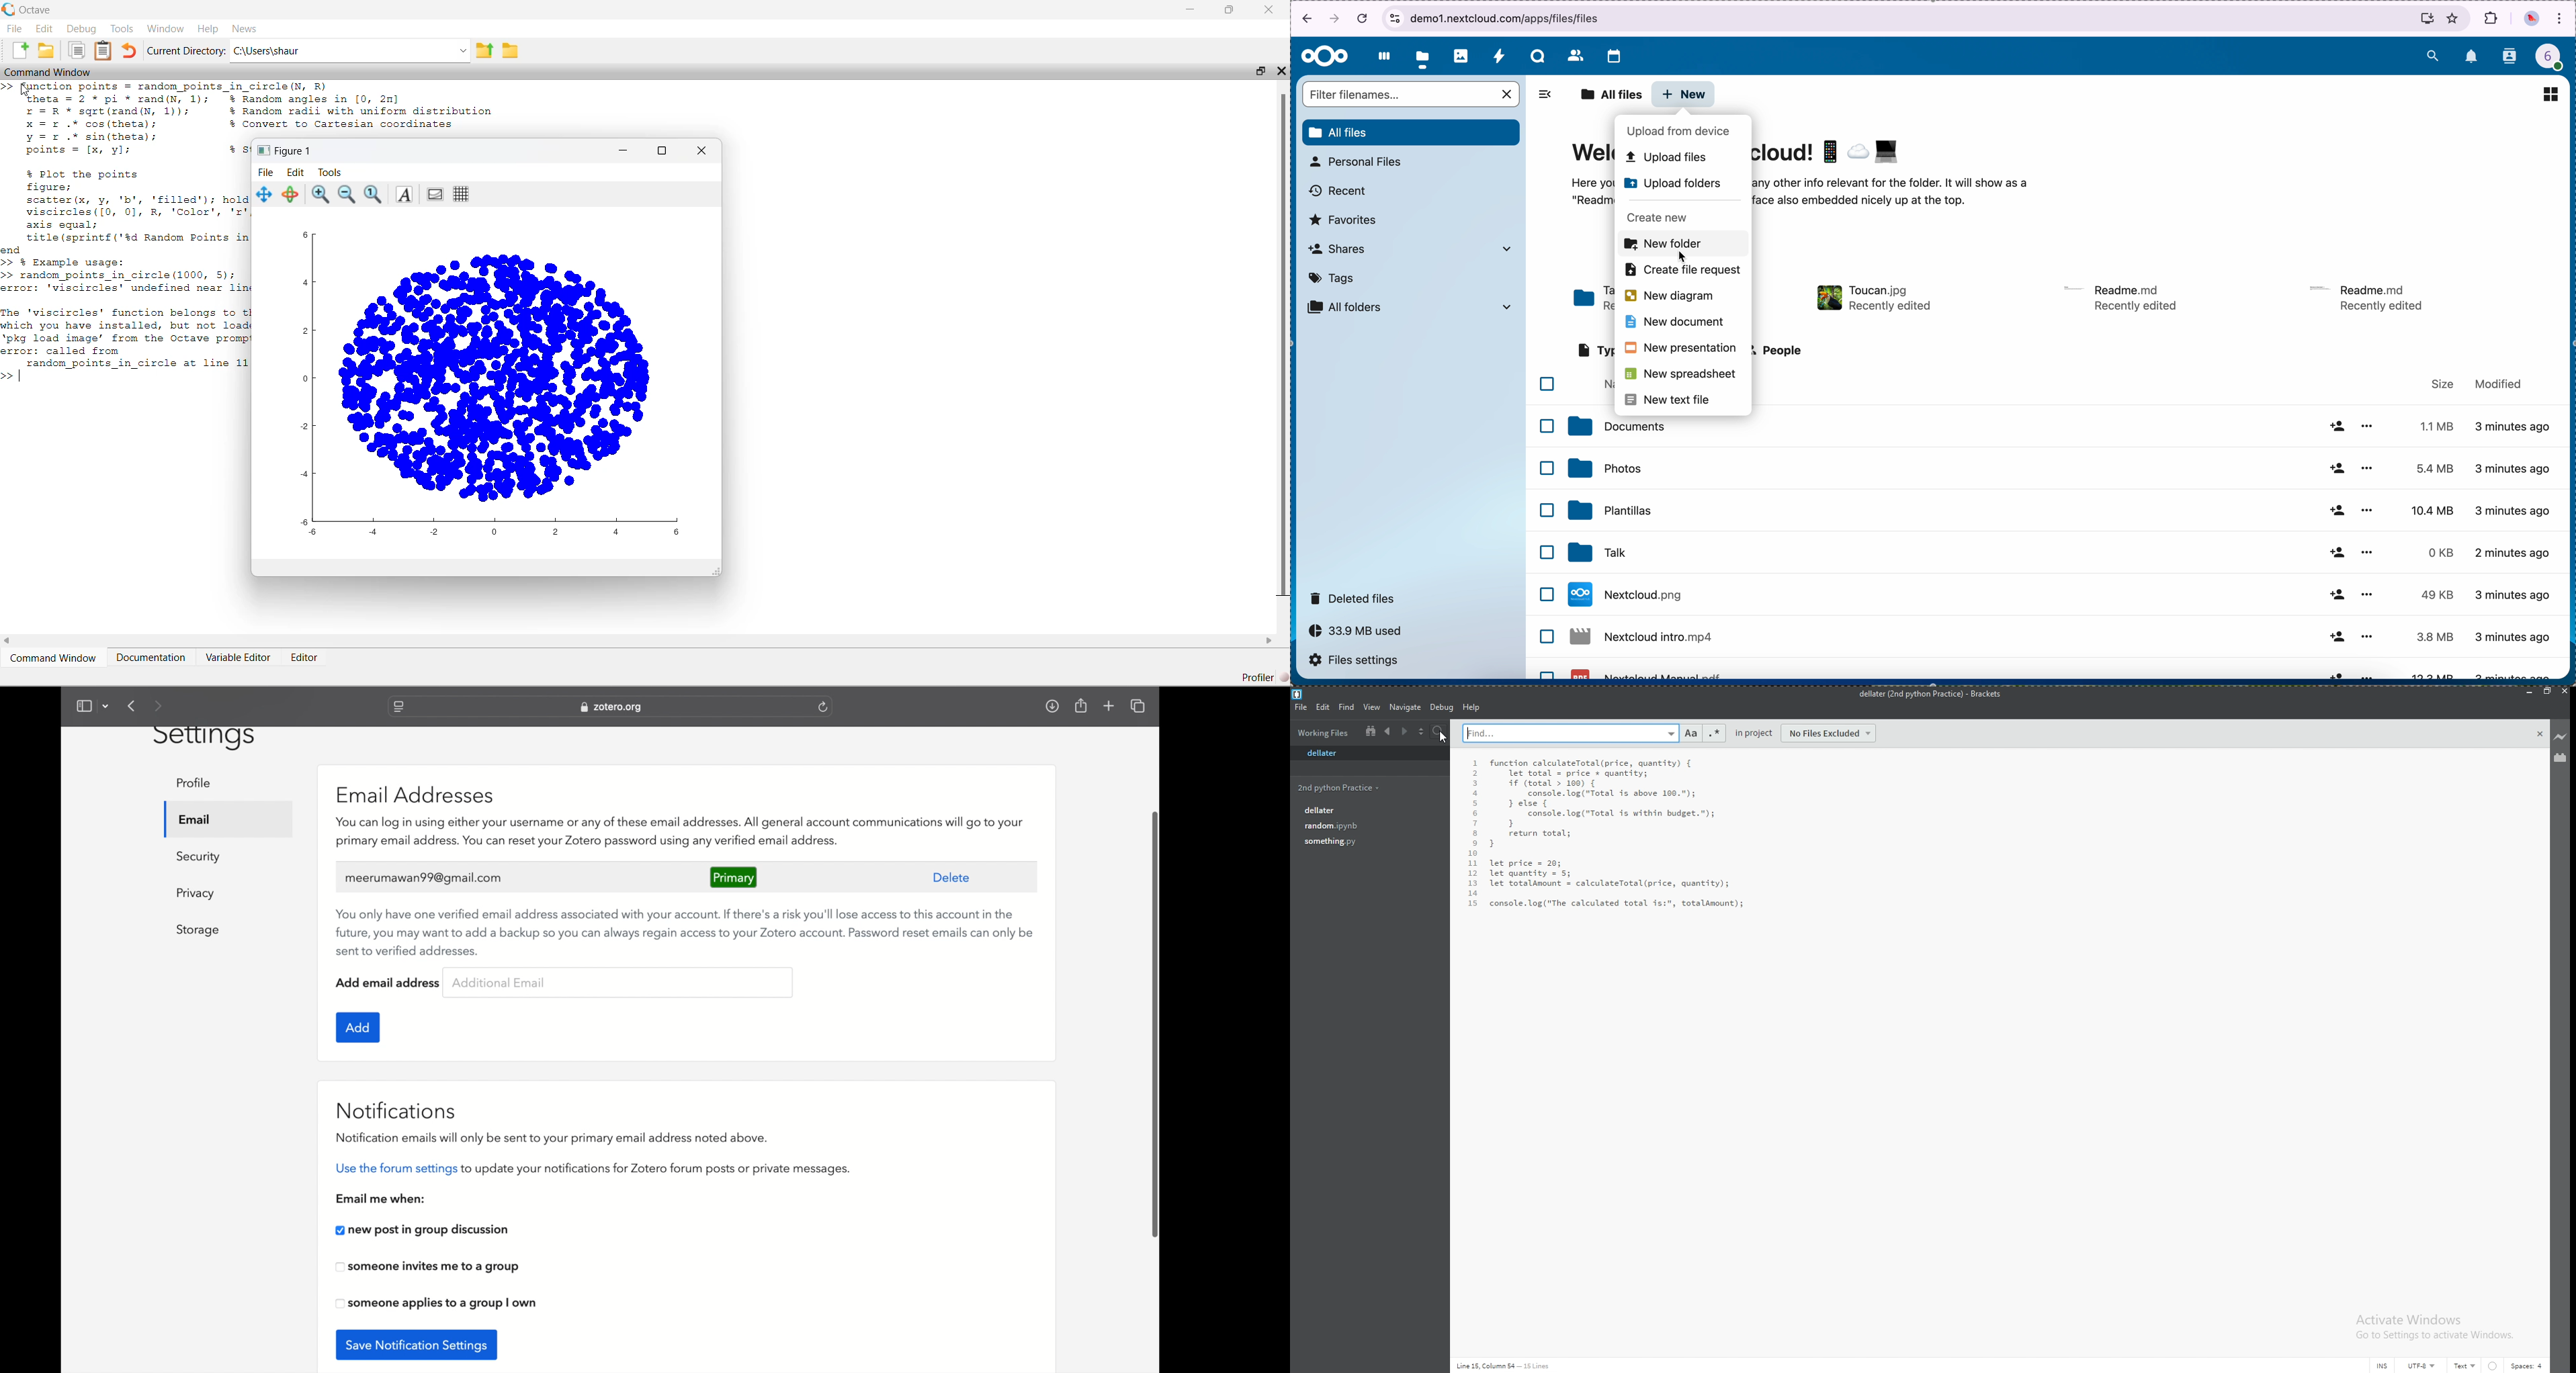  I want to click on Tools, so click(121, 29).